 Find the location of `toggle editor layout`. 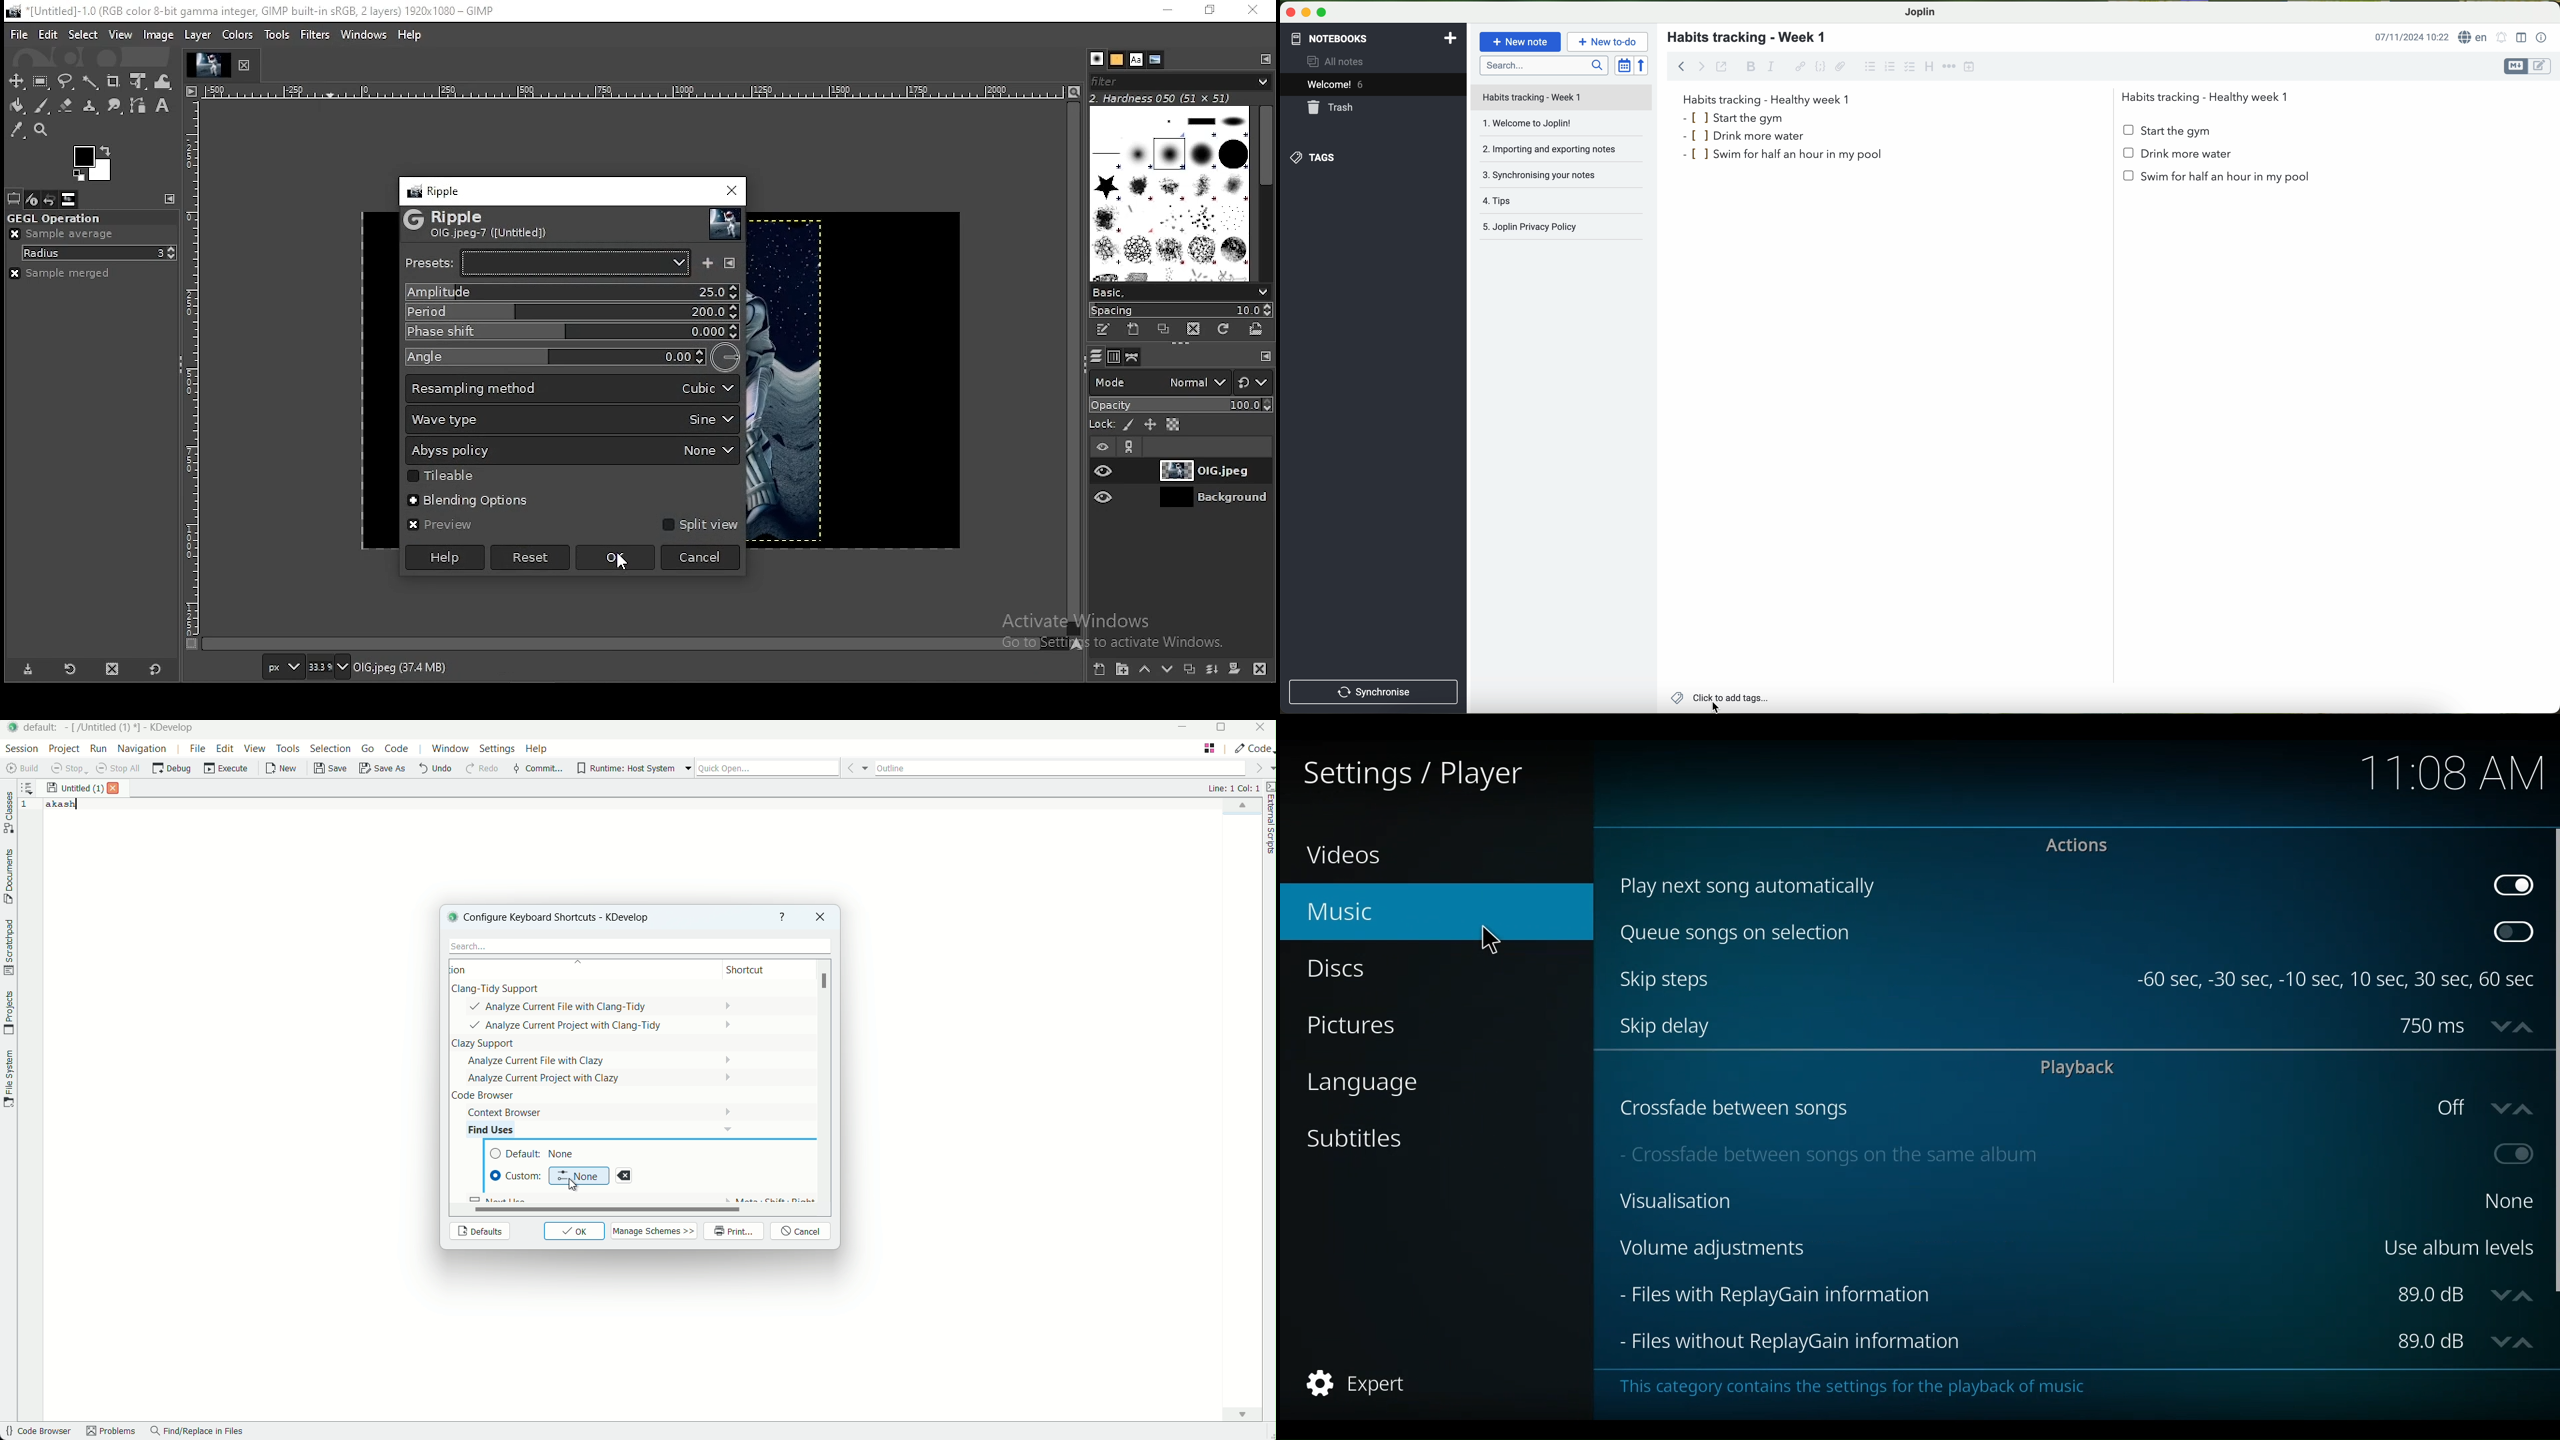

toggle editor layout is located at coordinates (2522, 38).